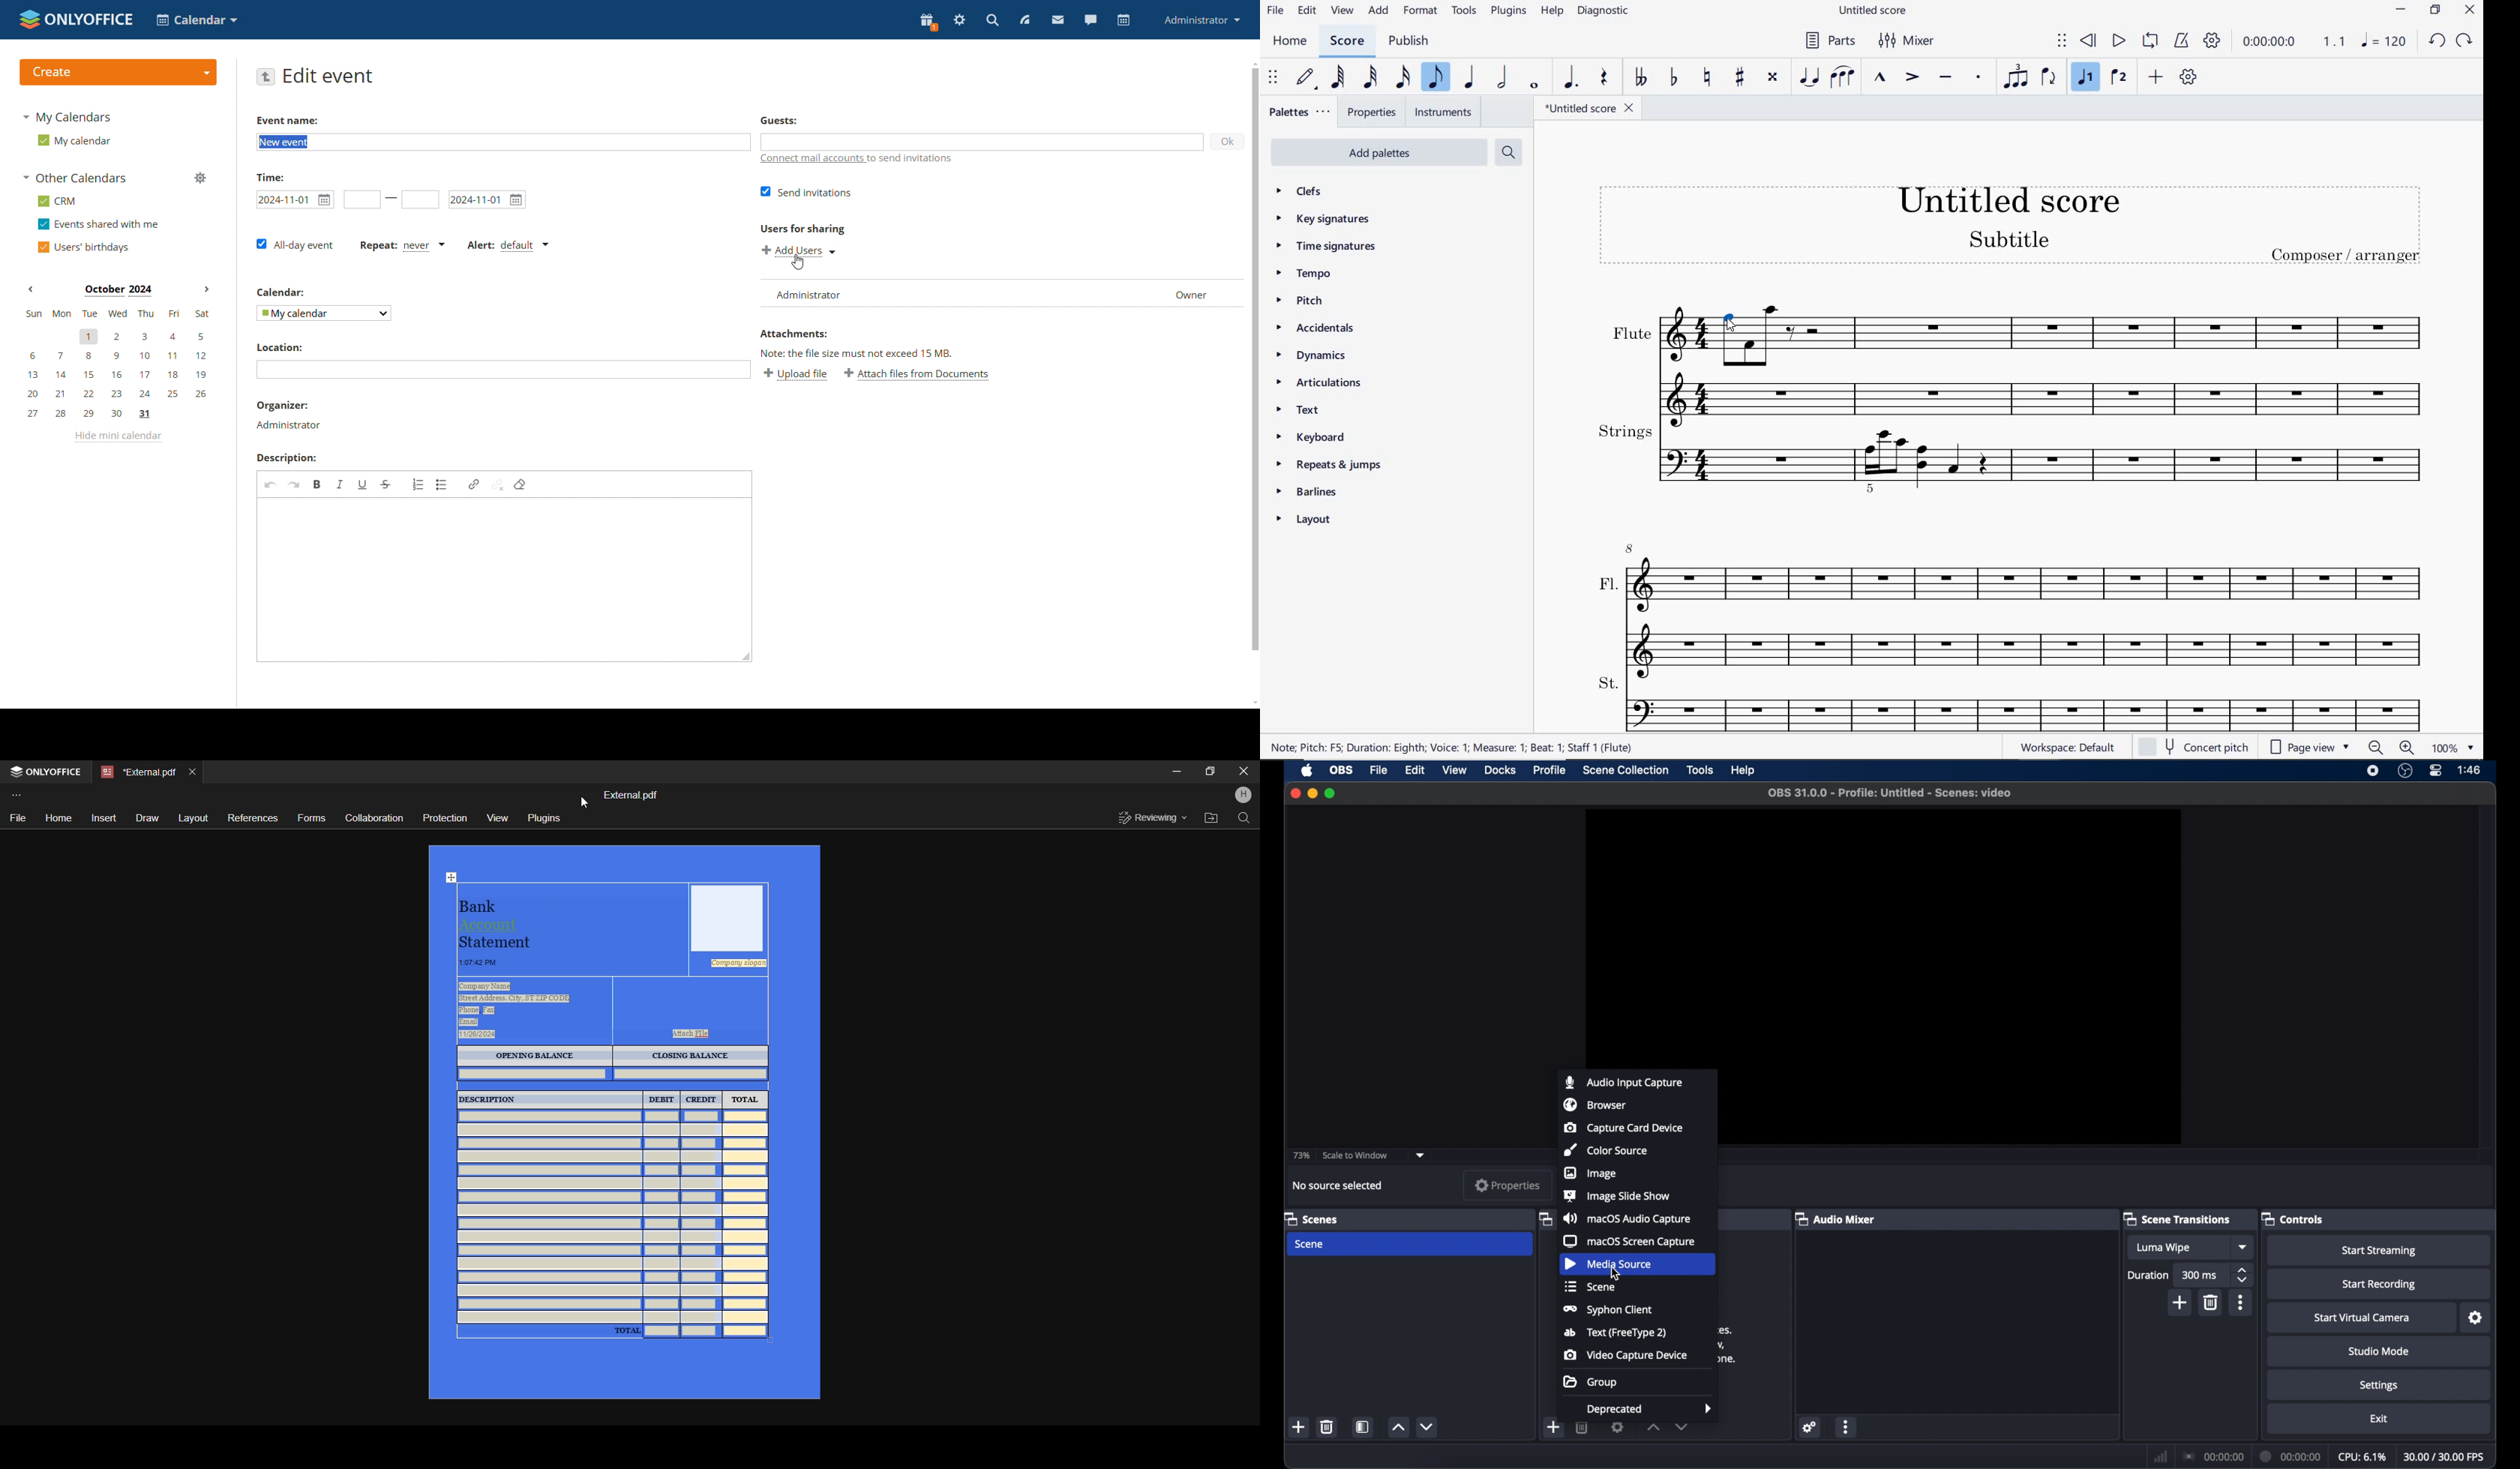 The image size is (2520, 1484). What do you see at coordinates (1629, 1241) in the screenshot?
I see `macOS screen capture` at bounding box center [1629, 1241].